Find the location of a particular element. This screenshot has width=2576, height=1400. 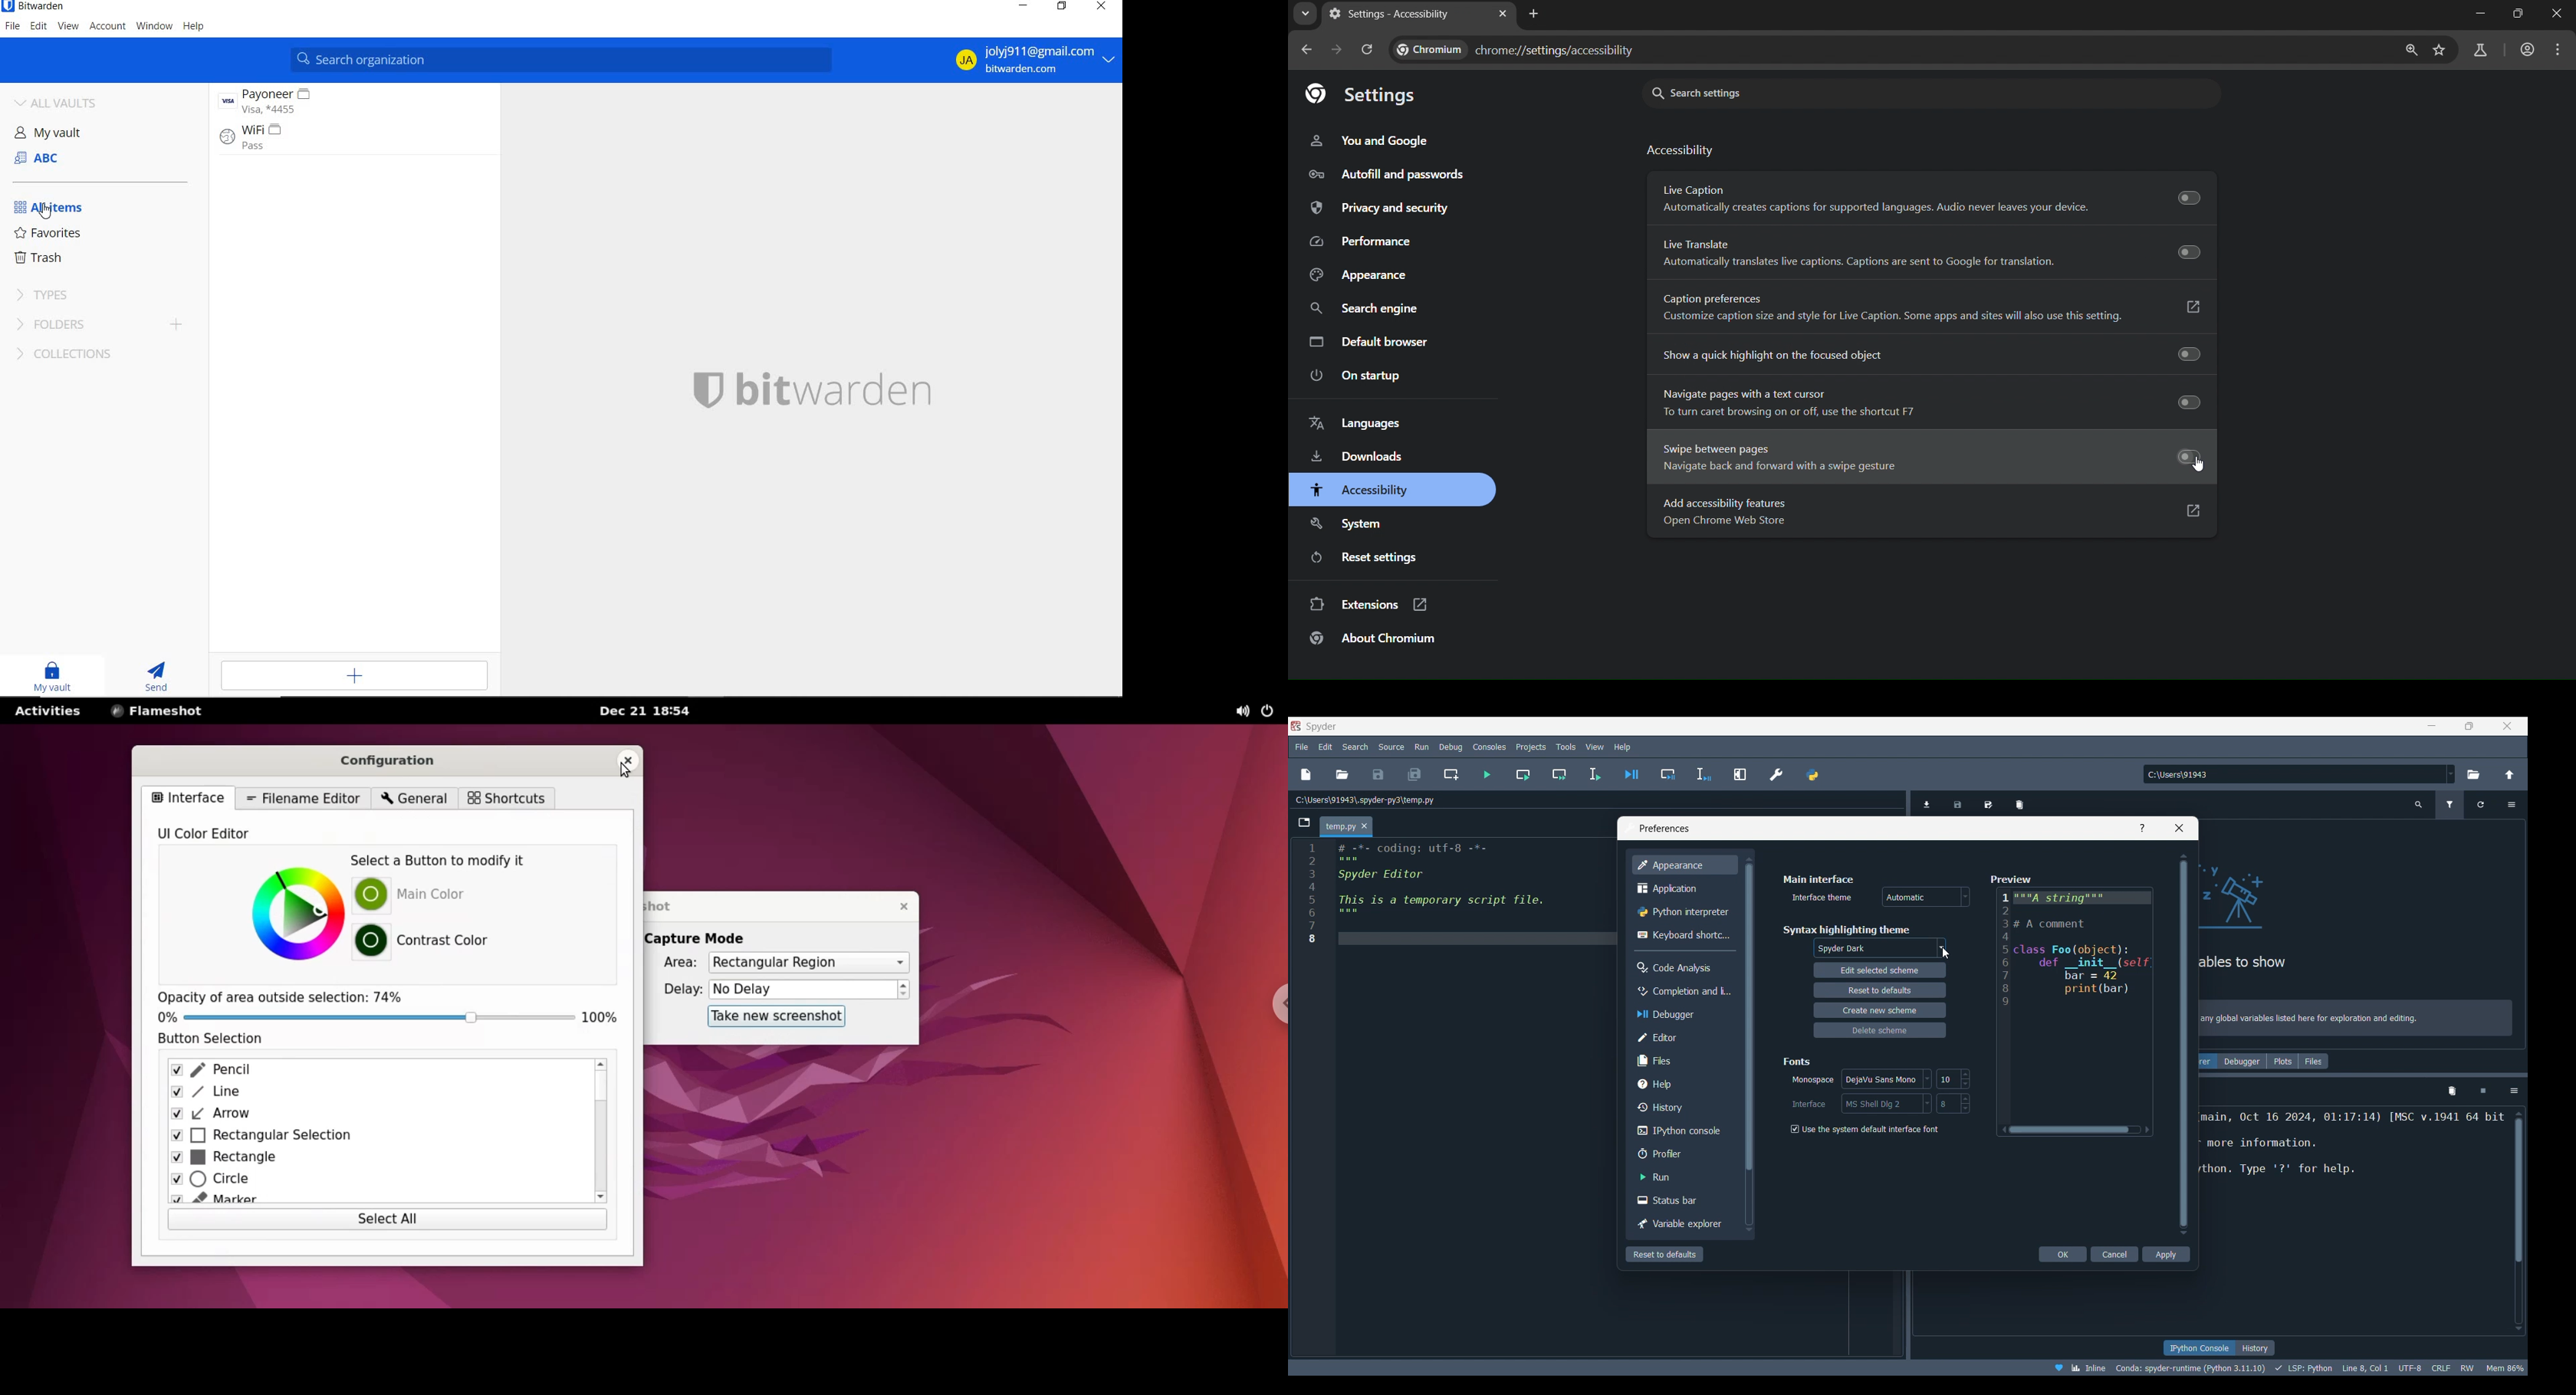

IPython console is located at coordinates (1681, 1131).